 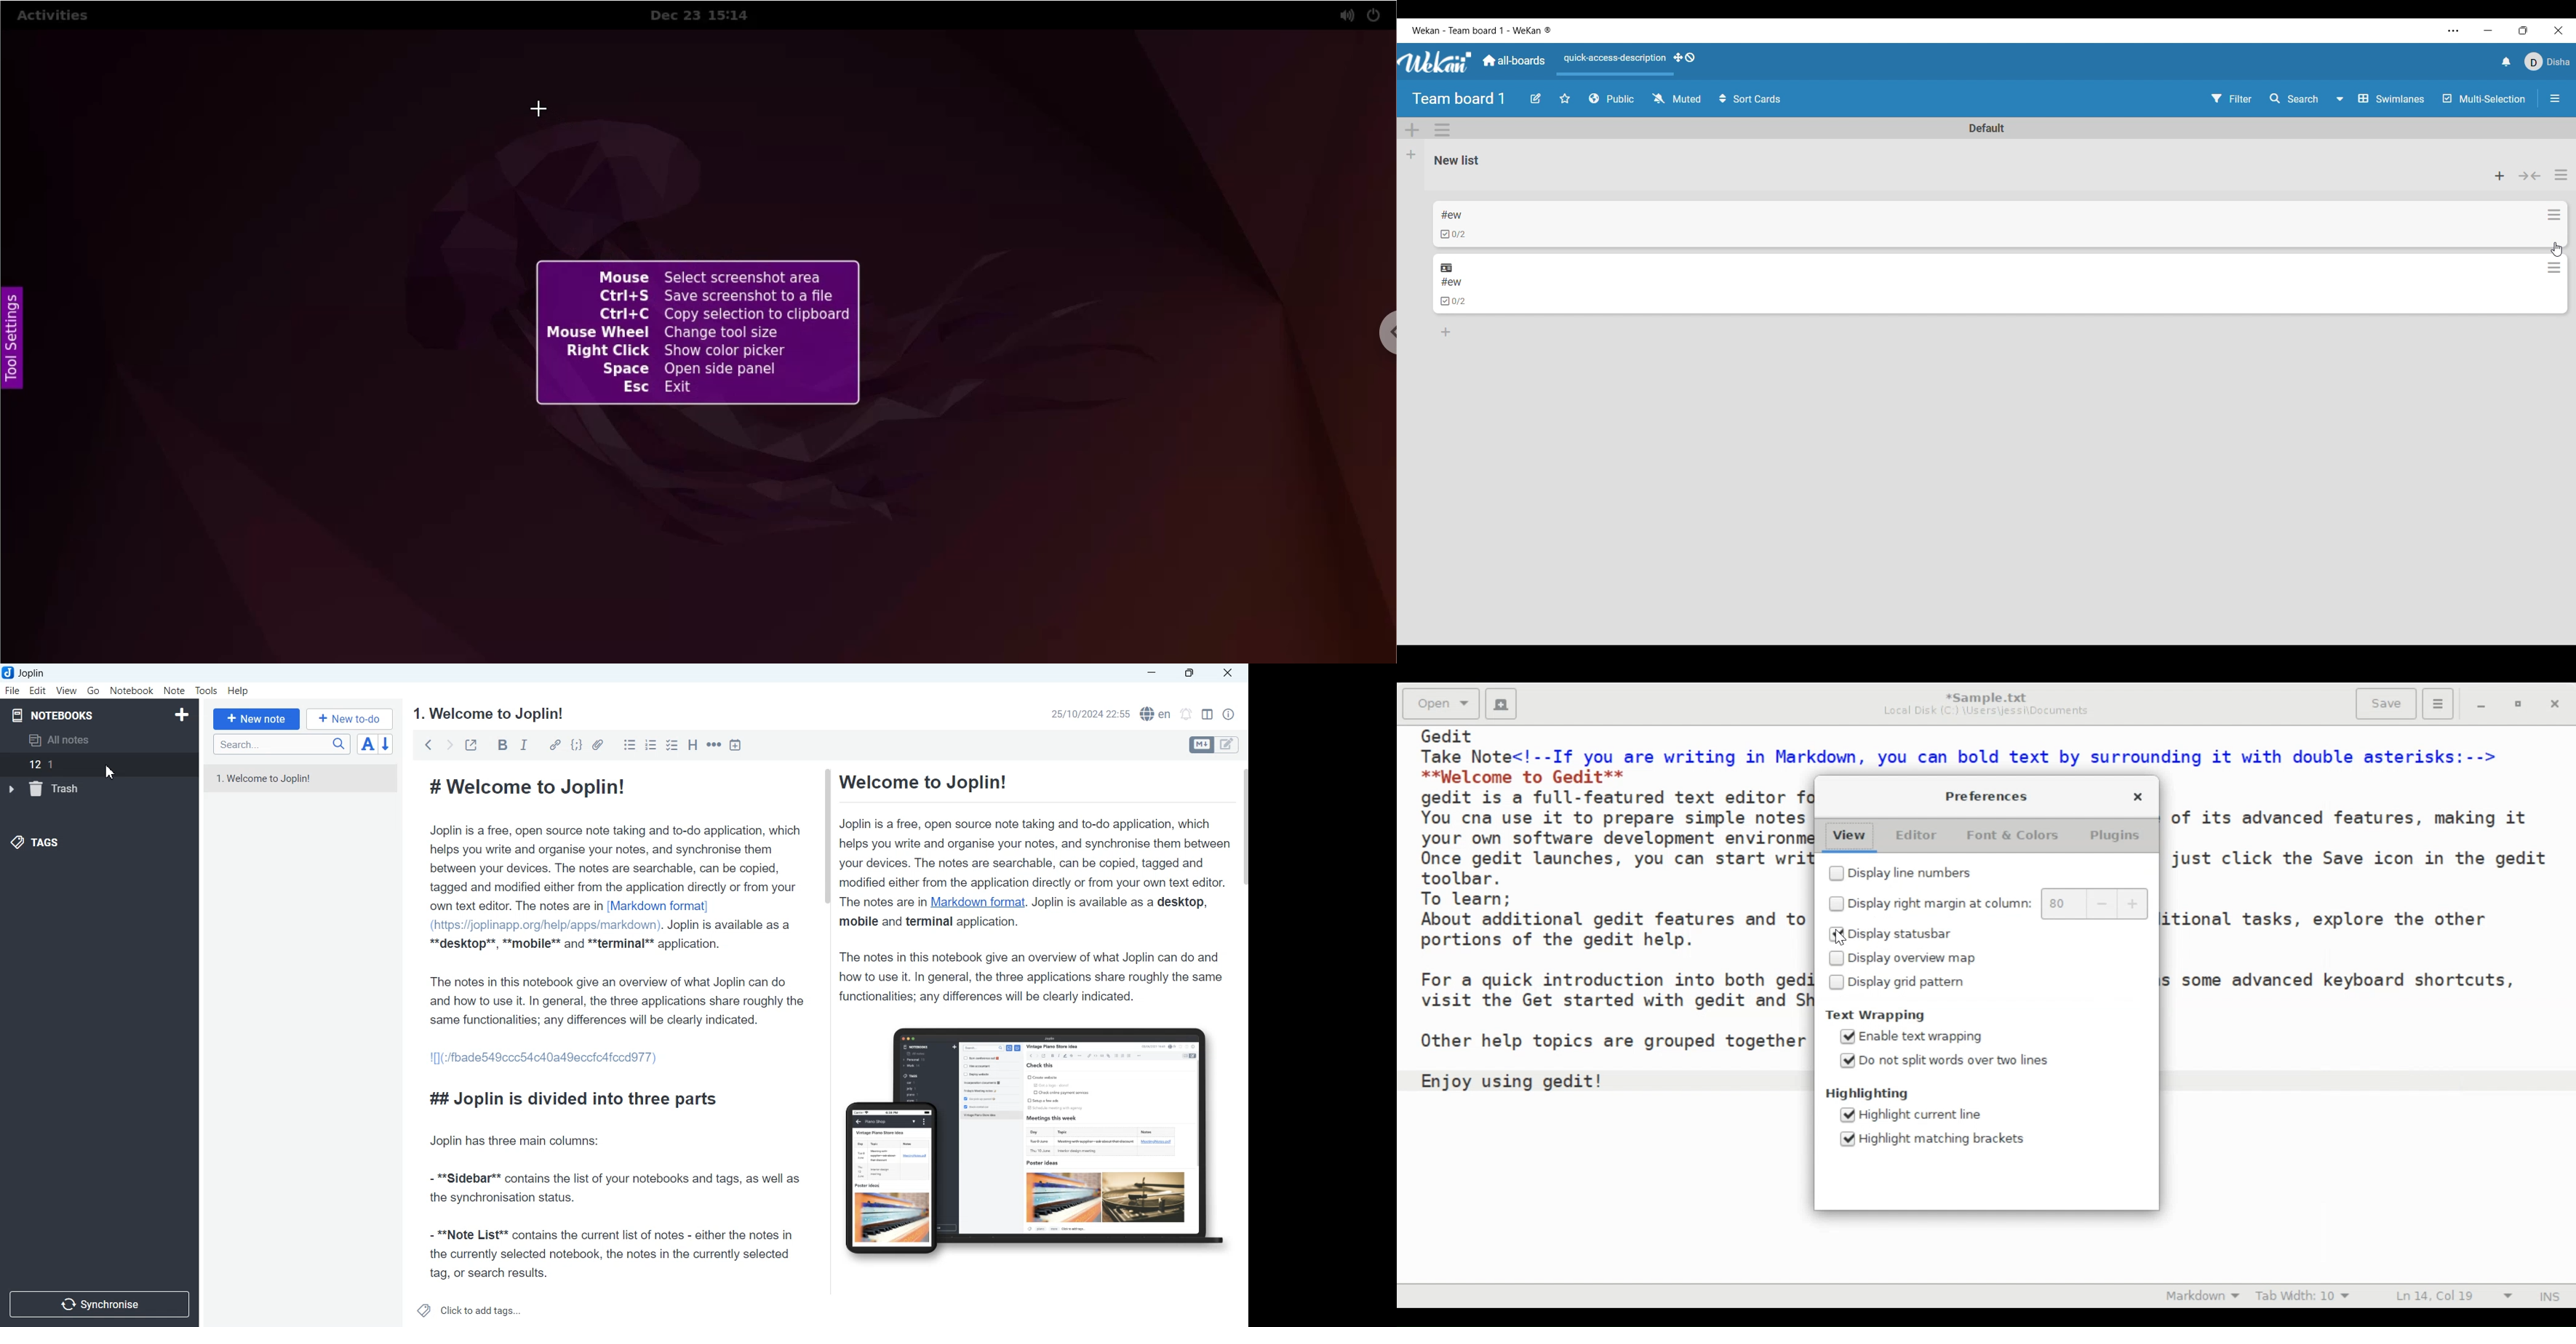 I want to click on Board view options, so click(x=2380, y=98).